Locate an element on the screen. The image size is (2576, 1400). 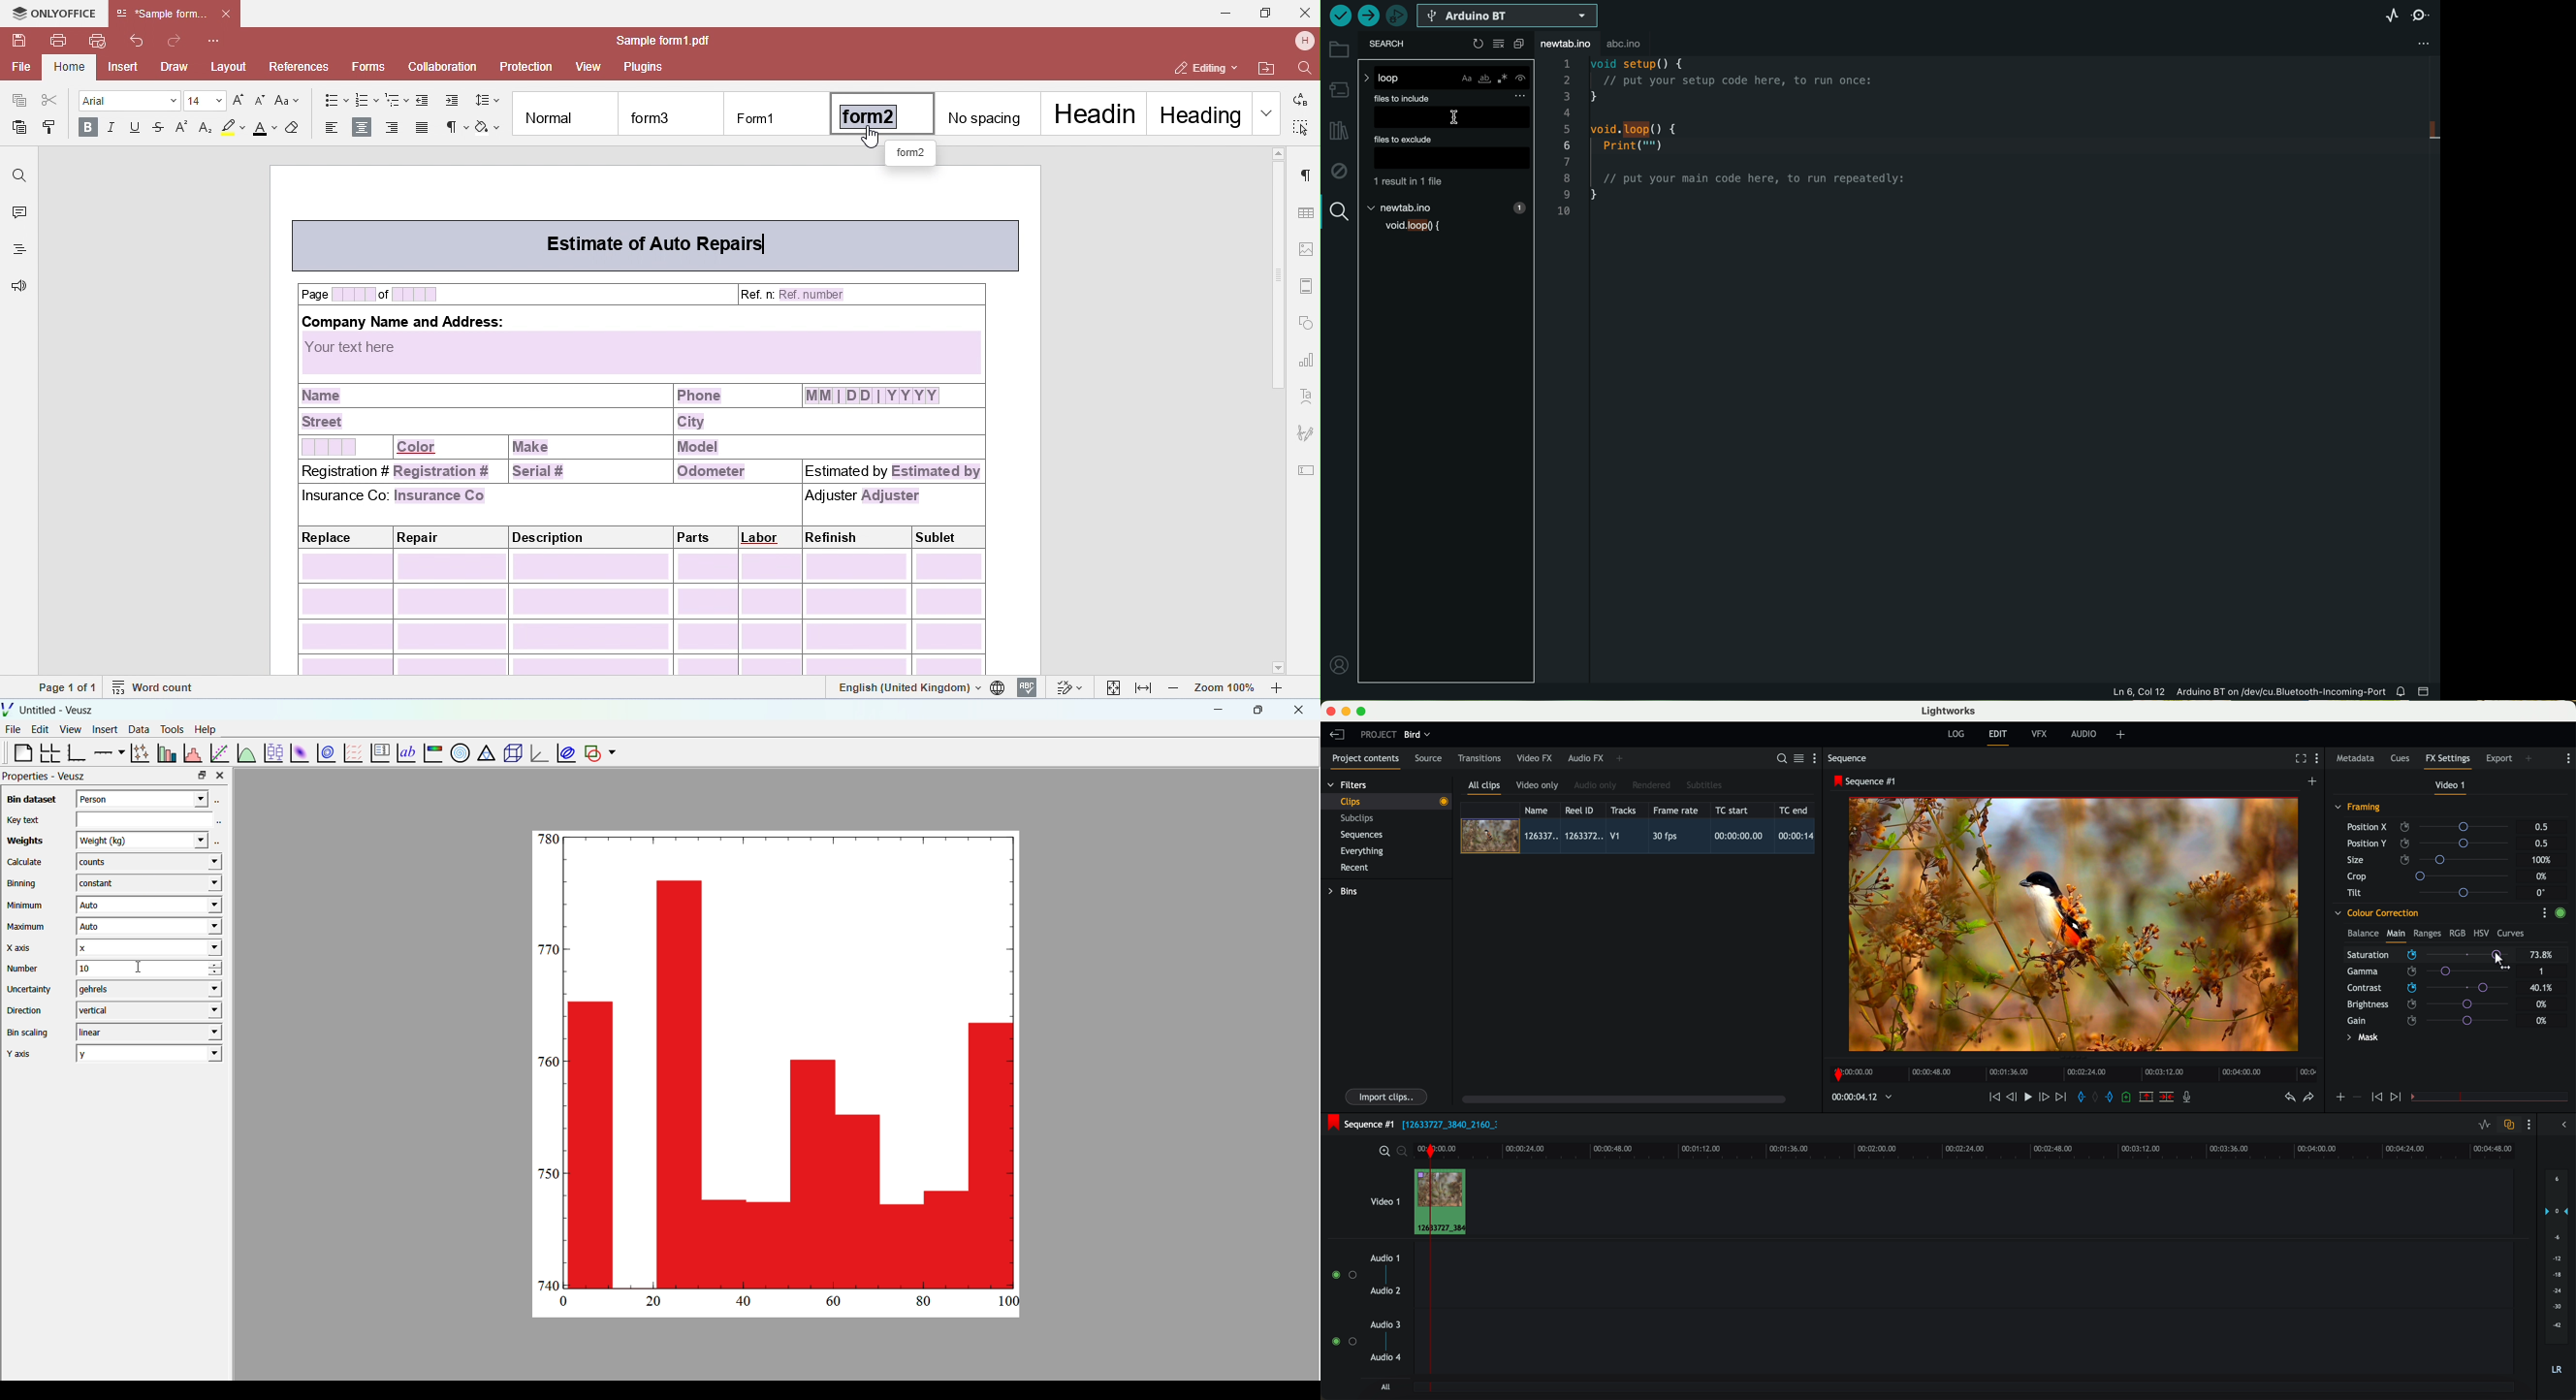
audio 1 is located at coordinates (1386, 1258).